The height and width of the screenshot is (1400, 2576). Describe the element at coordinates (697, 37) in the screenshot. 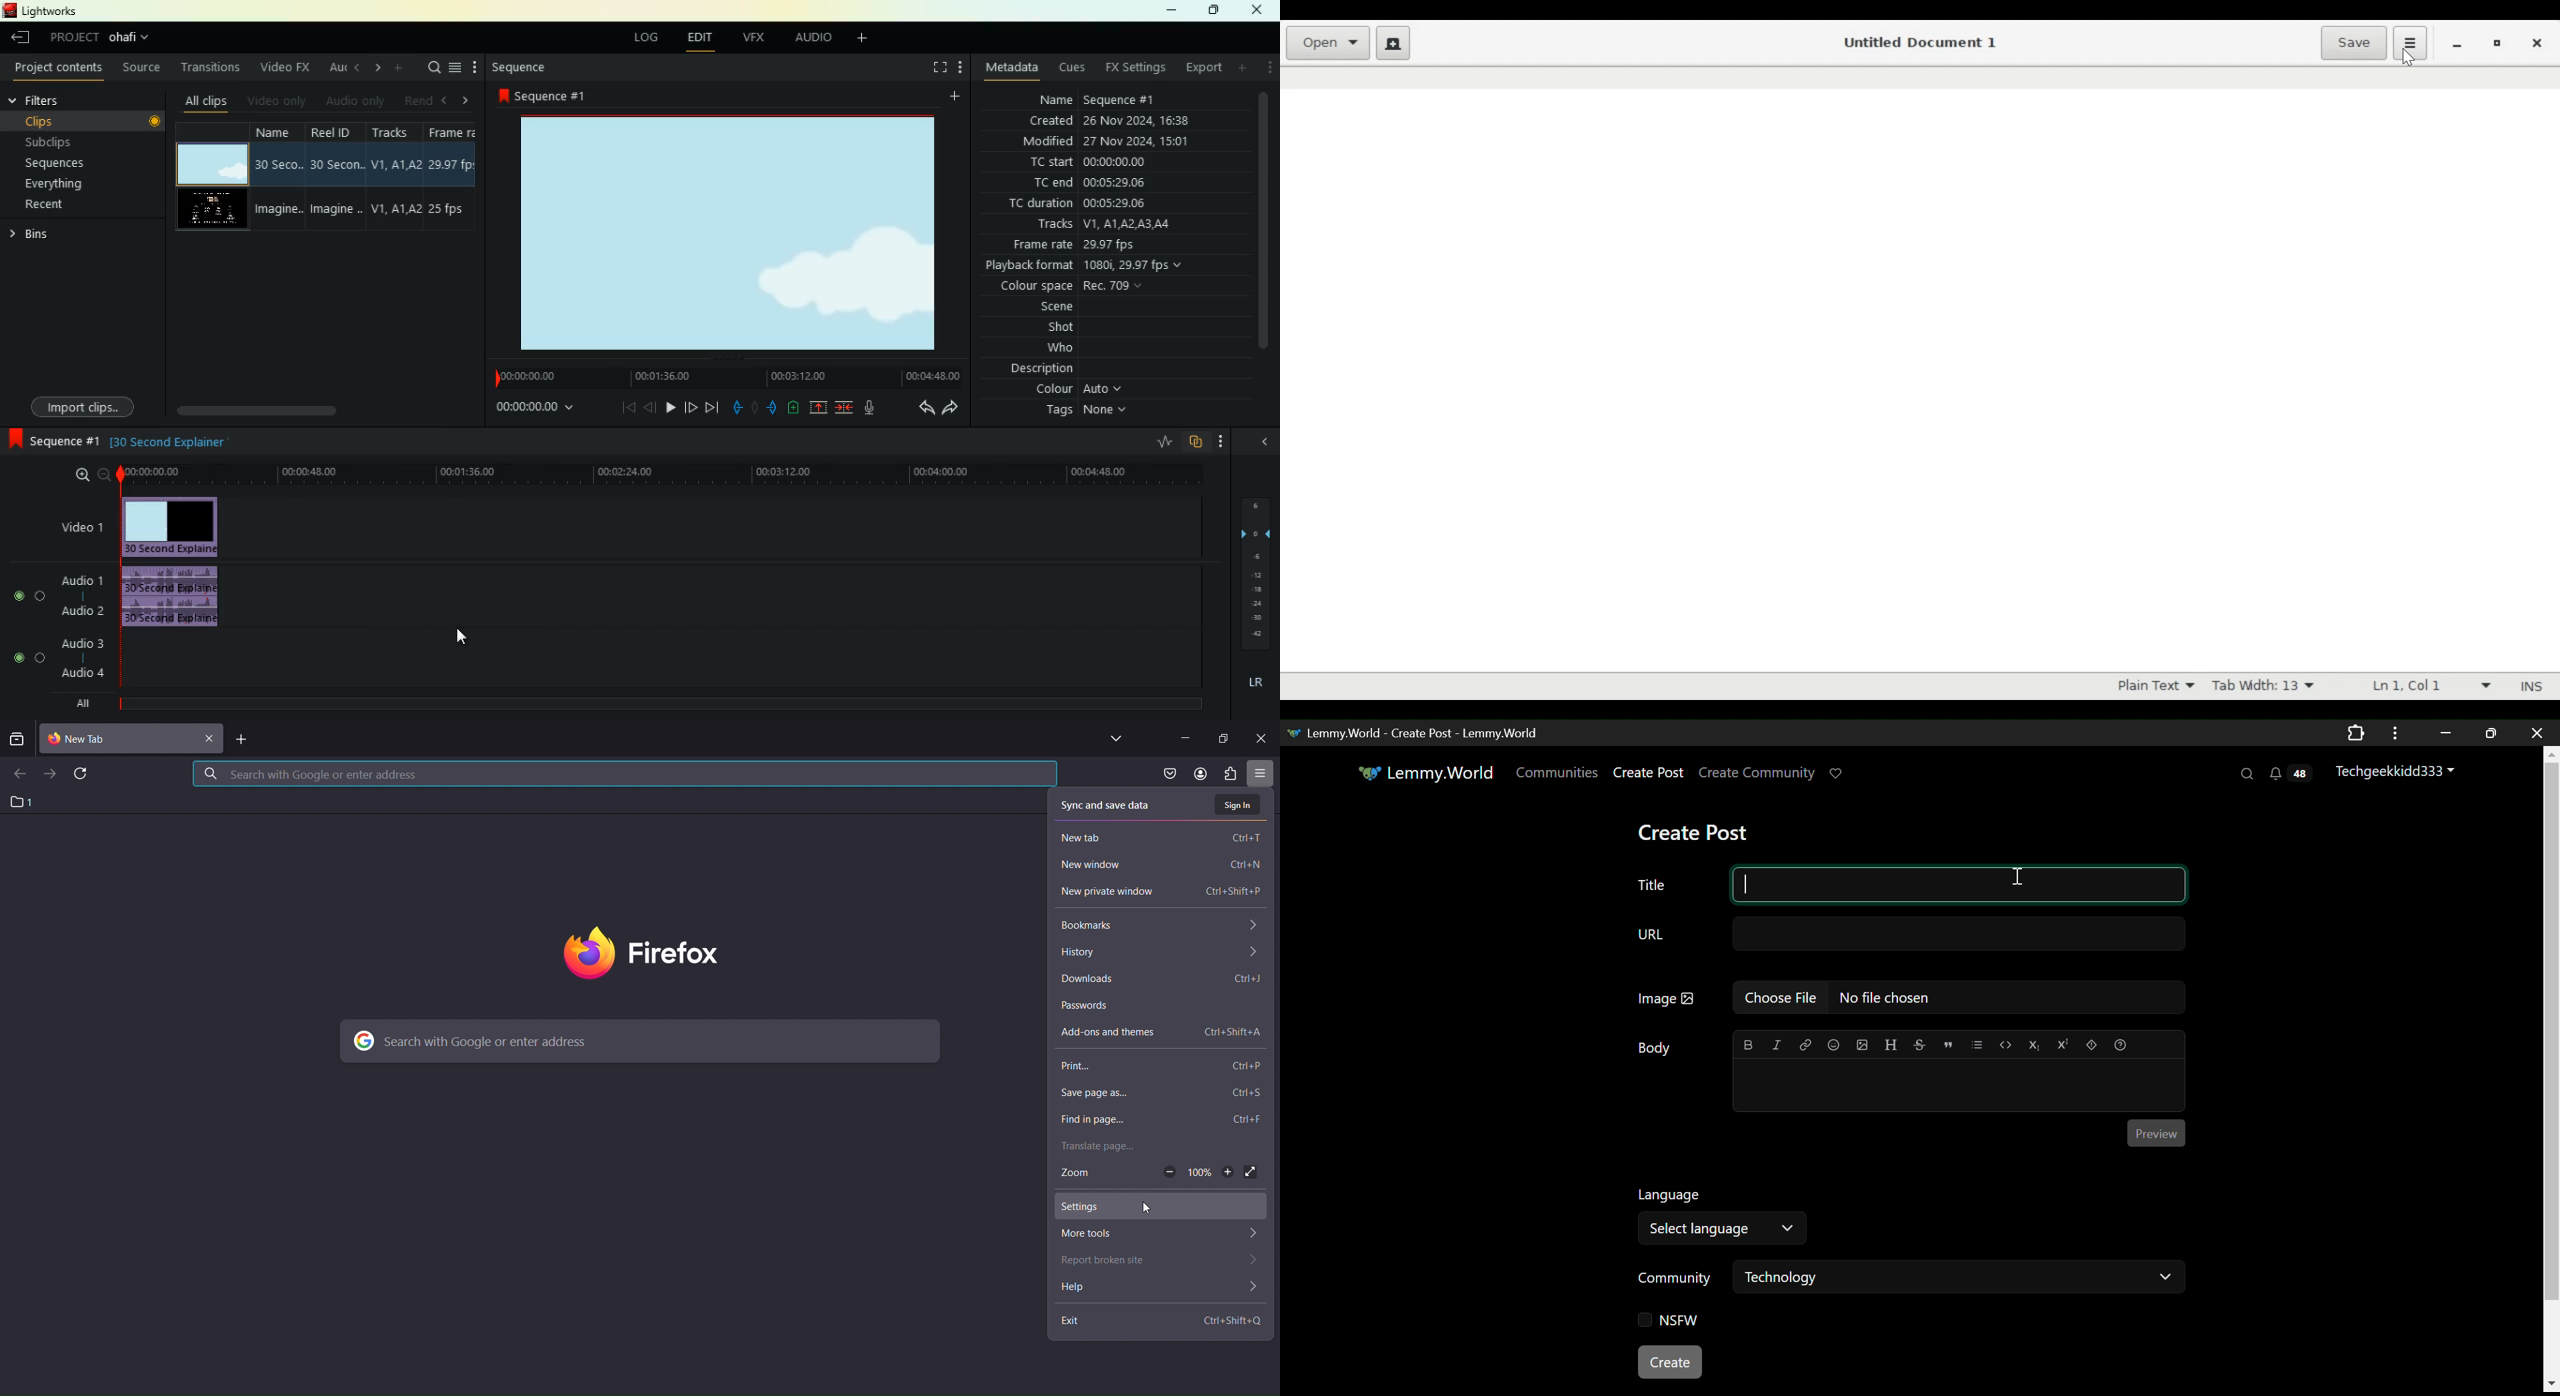

I see `edit` at that location.